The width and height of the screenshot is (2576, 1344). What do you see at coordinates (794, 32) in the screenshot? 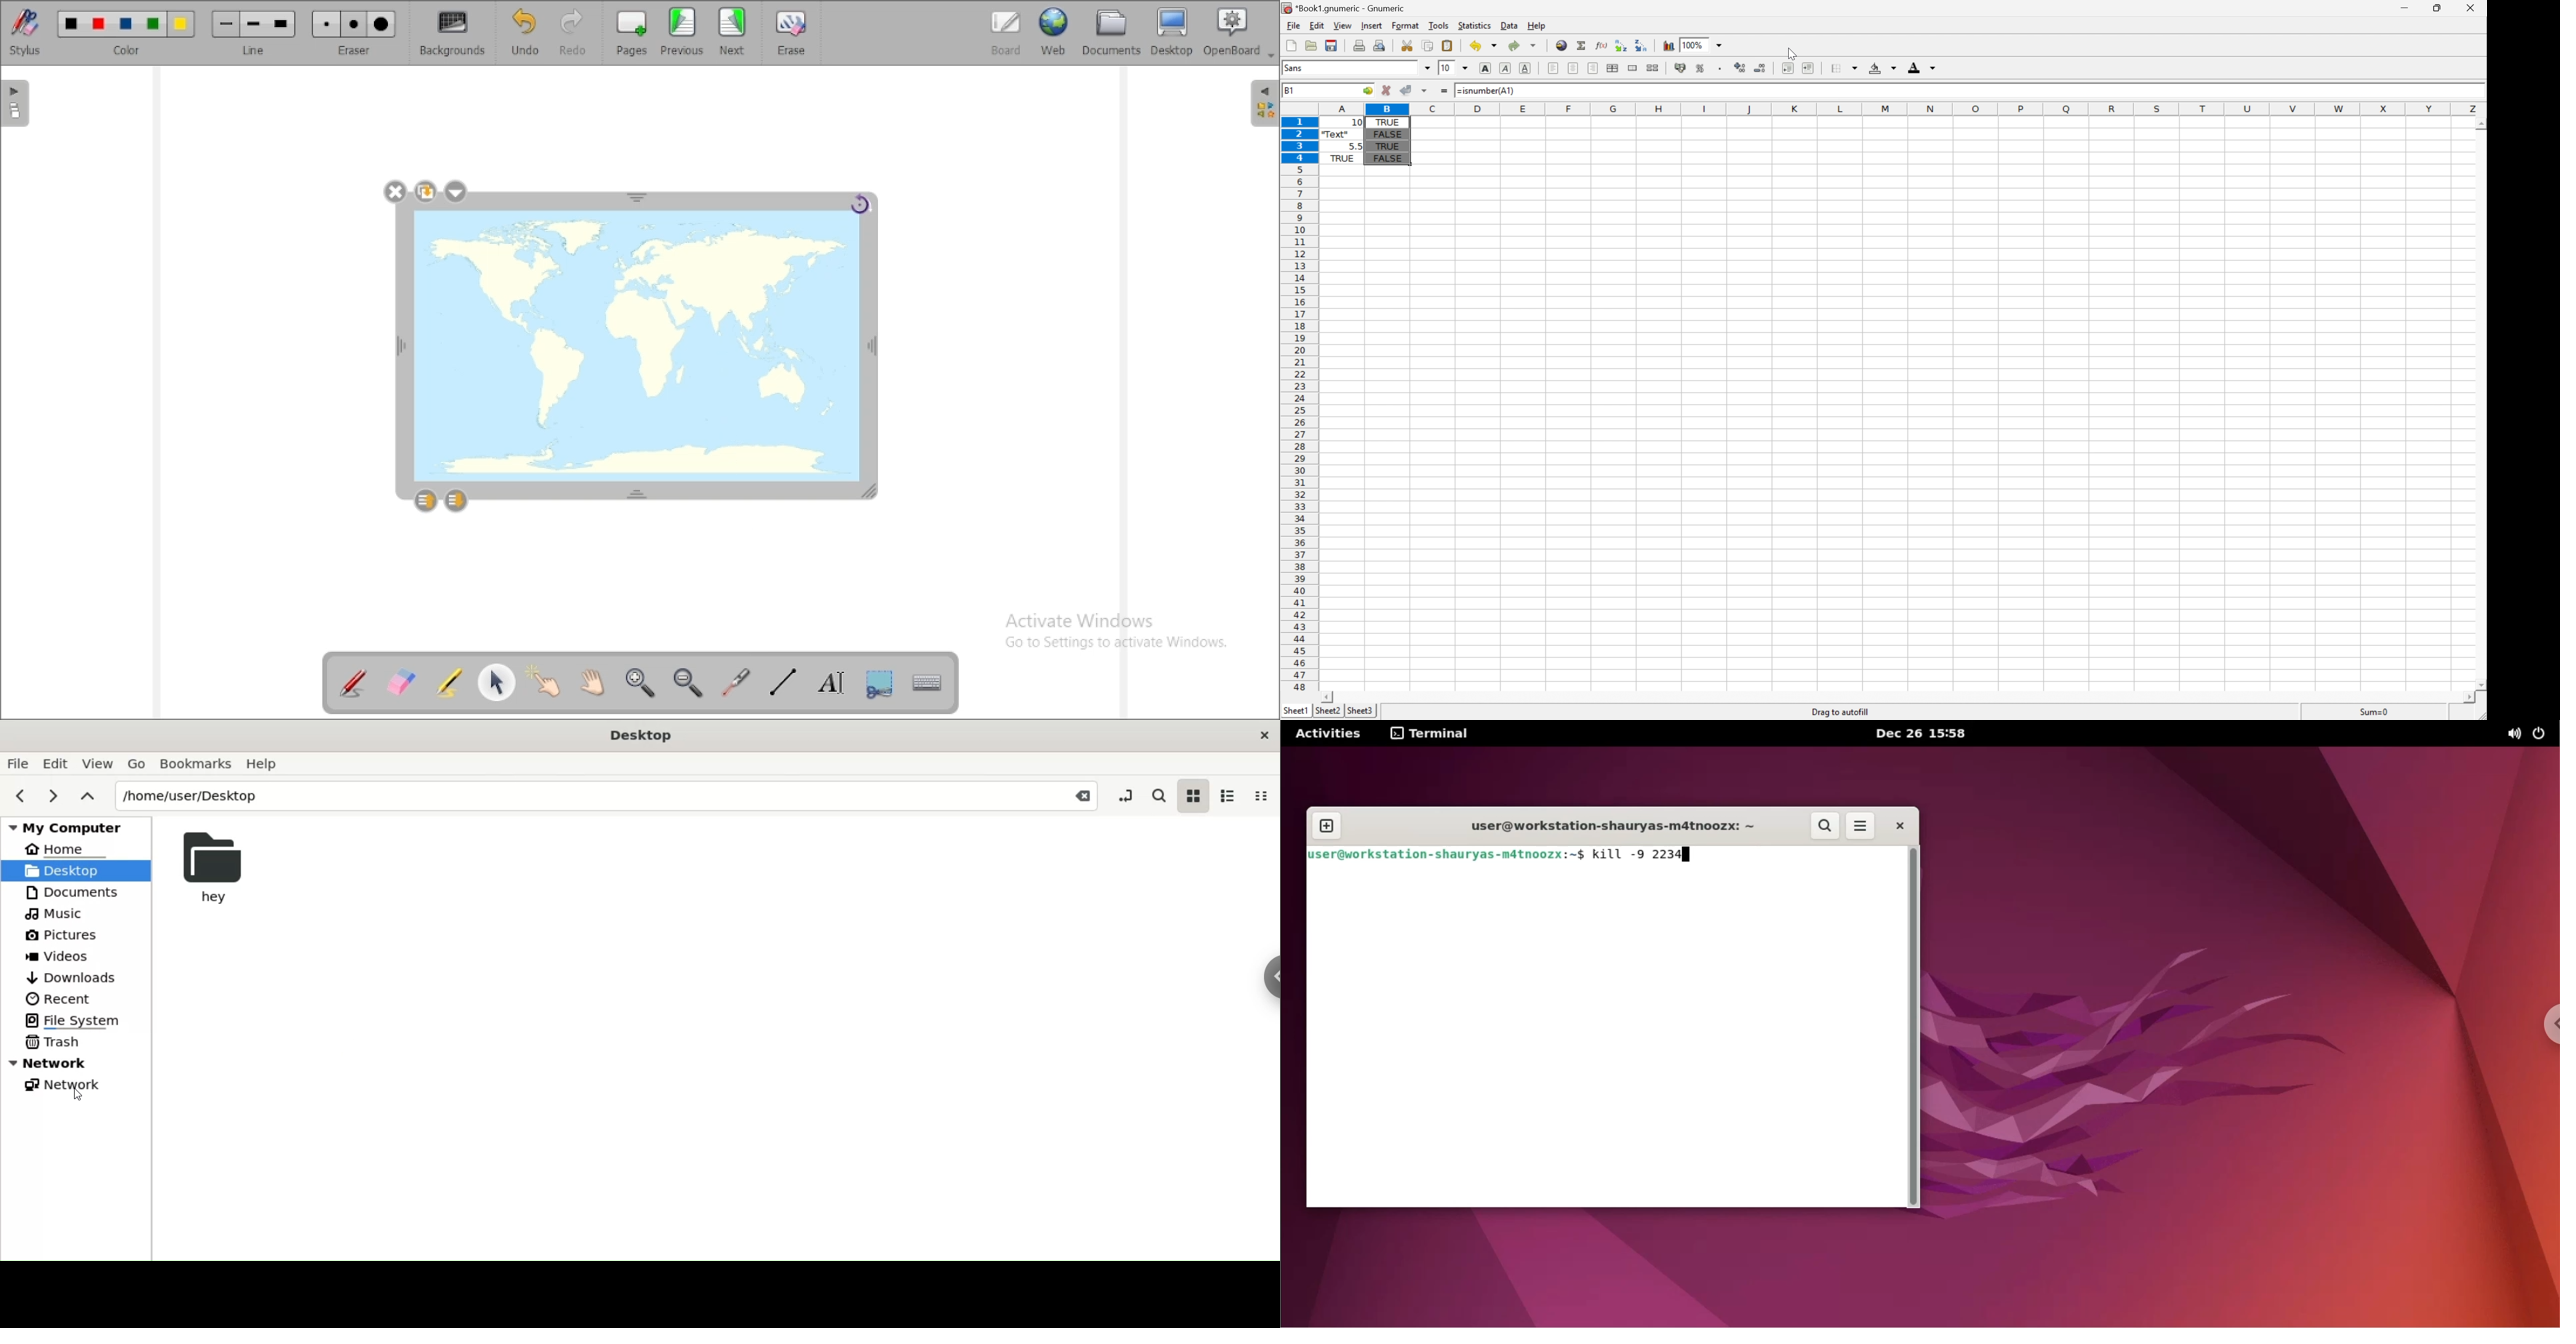
I see `erase` at bounding box center [794, 32].